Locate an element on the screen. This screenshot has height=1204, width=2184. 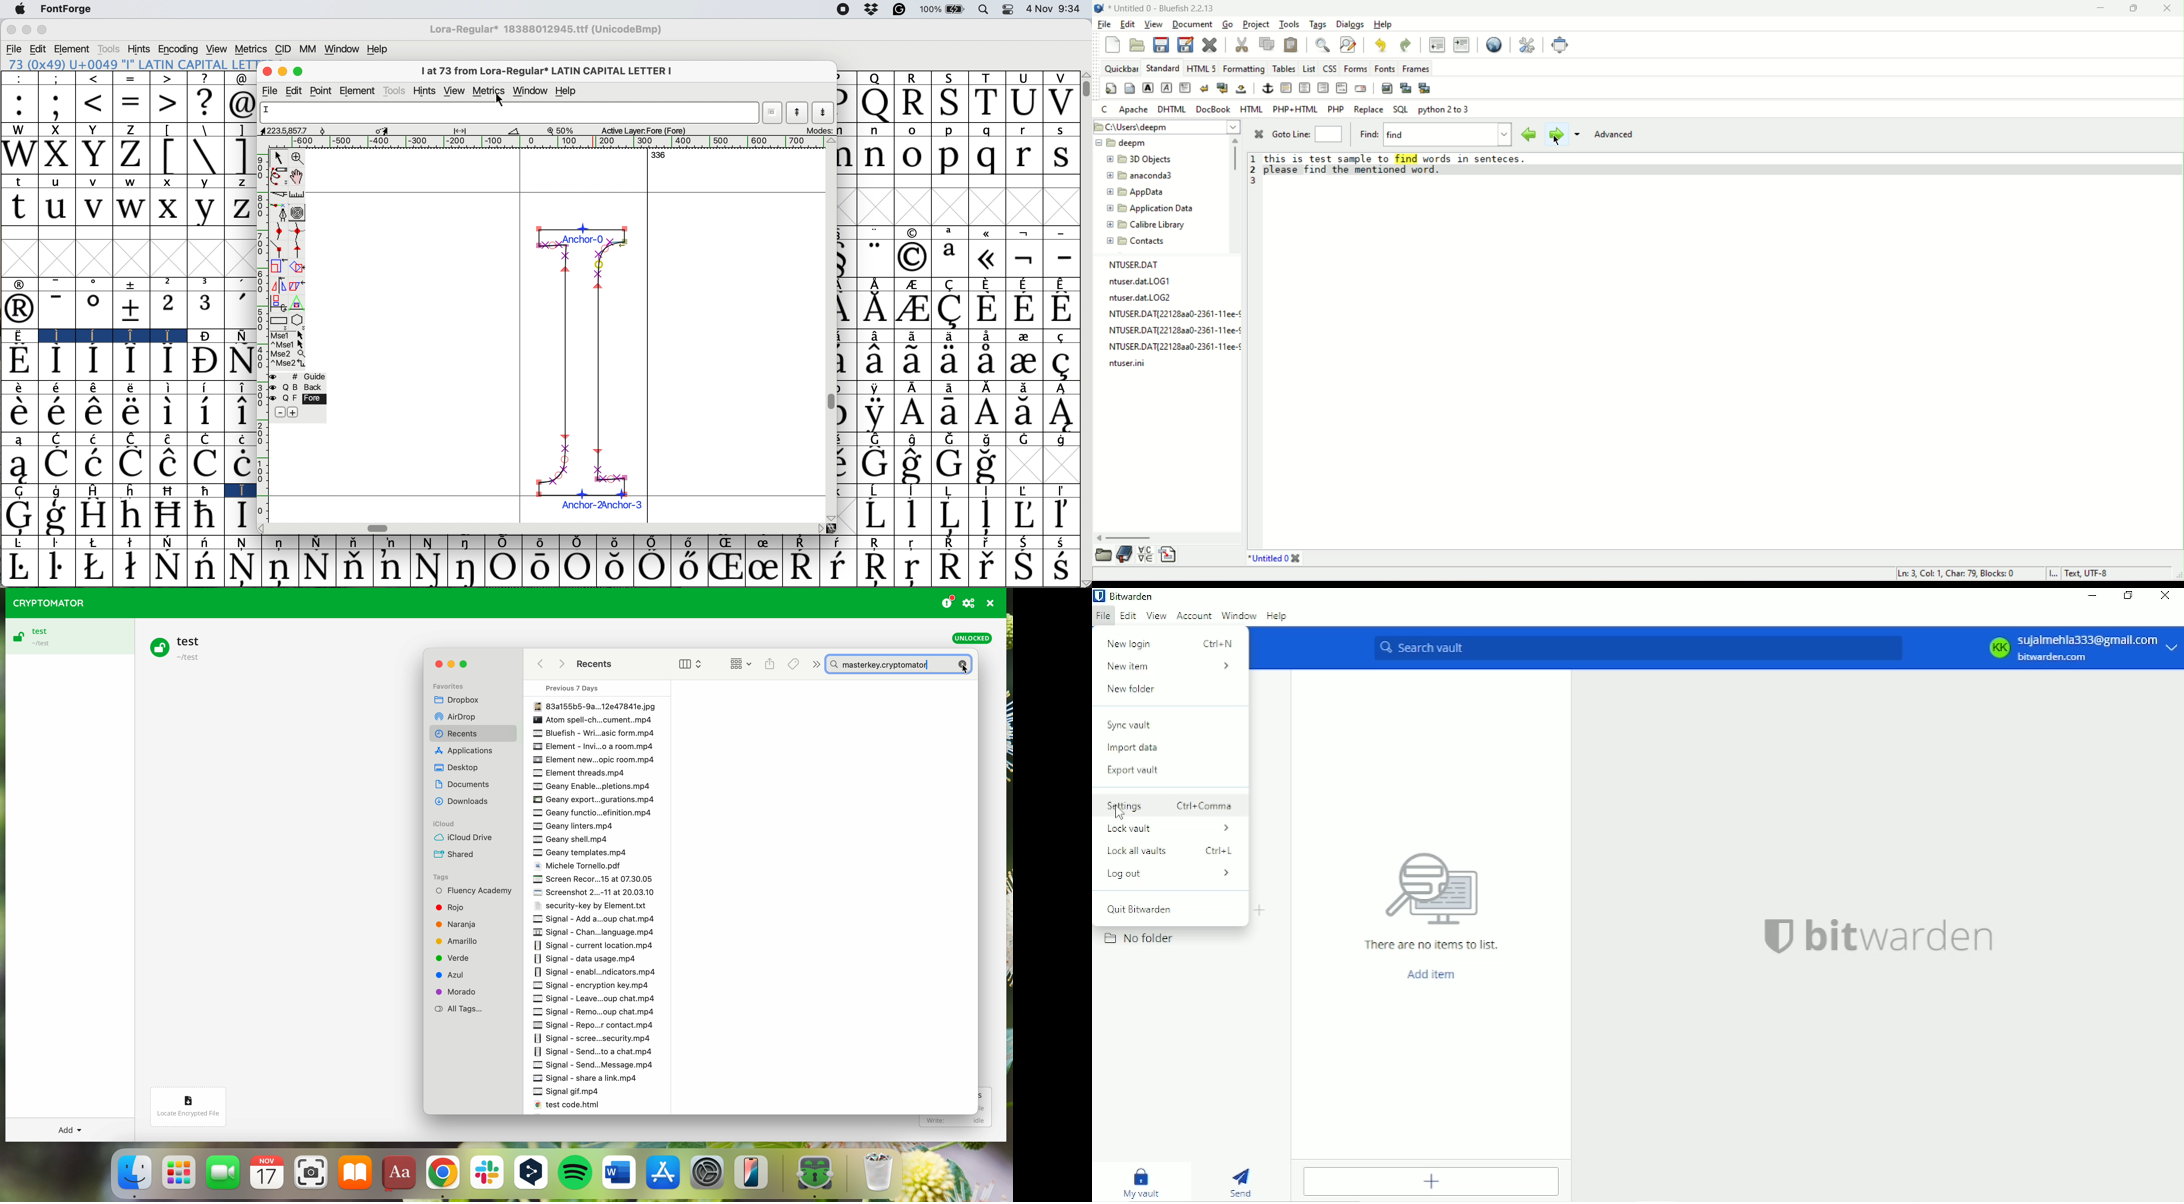
list is located at coordinates (1306, 69).